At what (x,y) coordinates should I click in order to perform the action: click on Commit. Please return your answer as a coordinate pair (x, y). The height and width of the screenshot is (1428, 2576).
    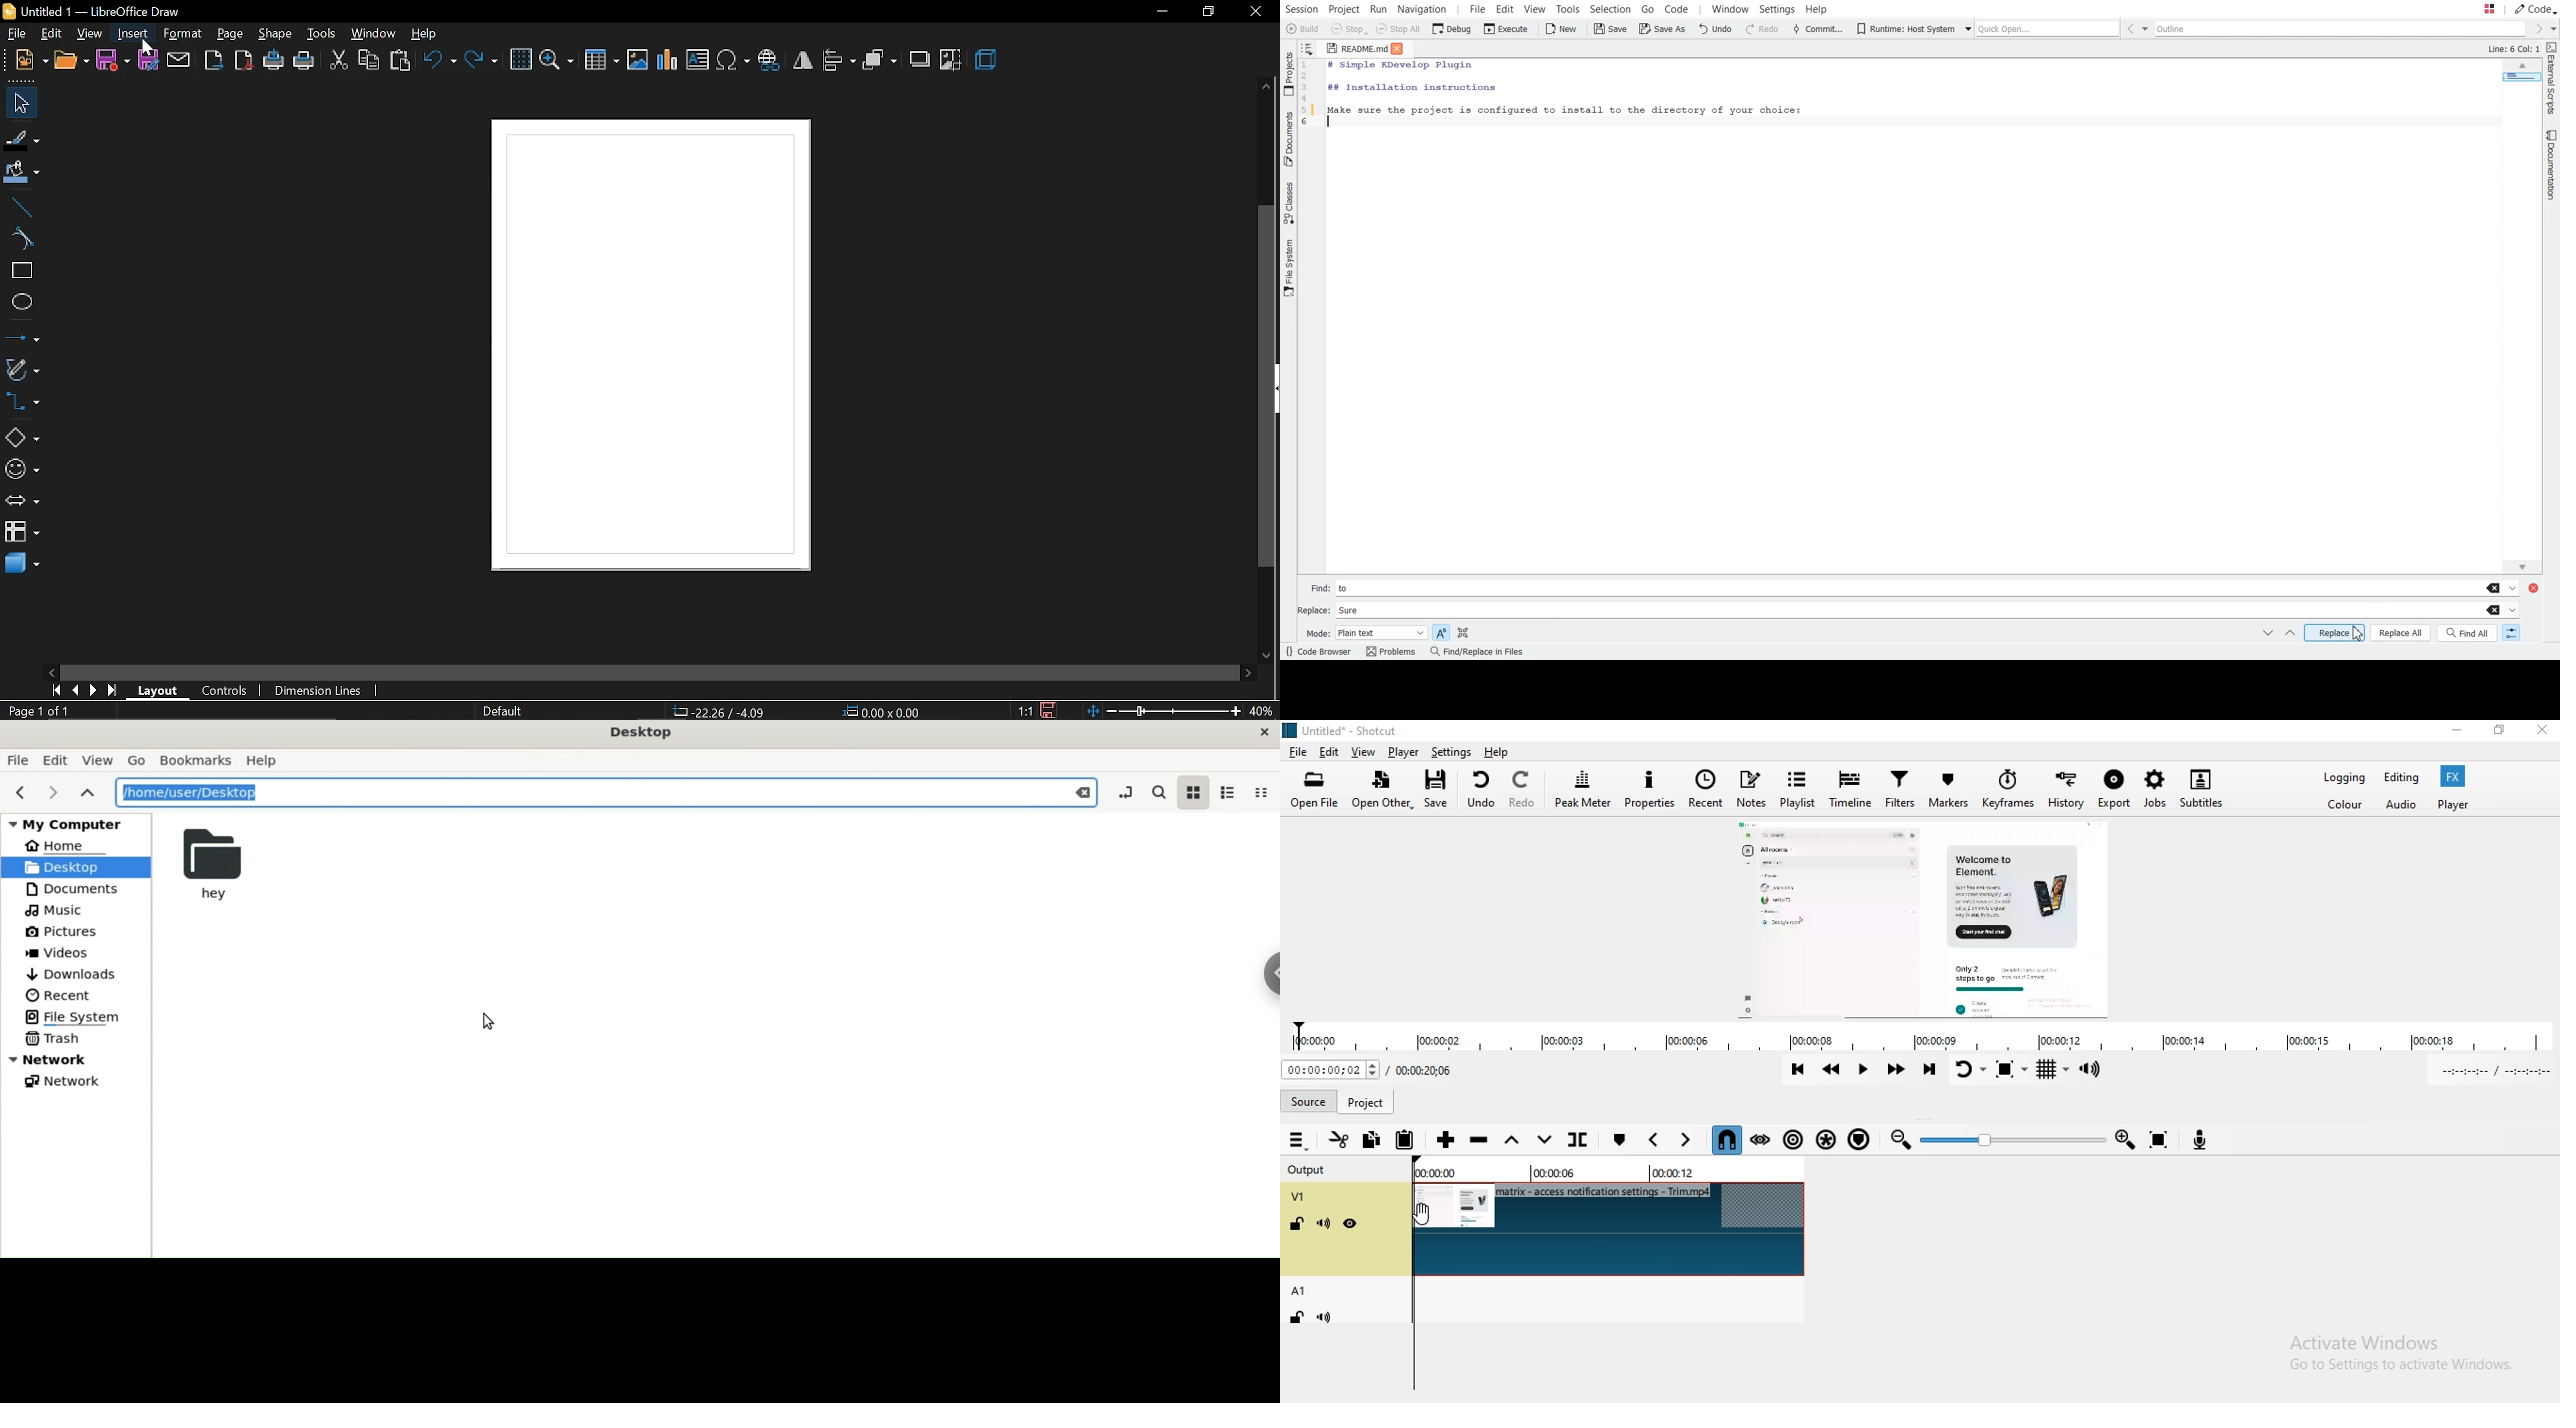
    Looking at the image, I should click on (1817, 29).